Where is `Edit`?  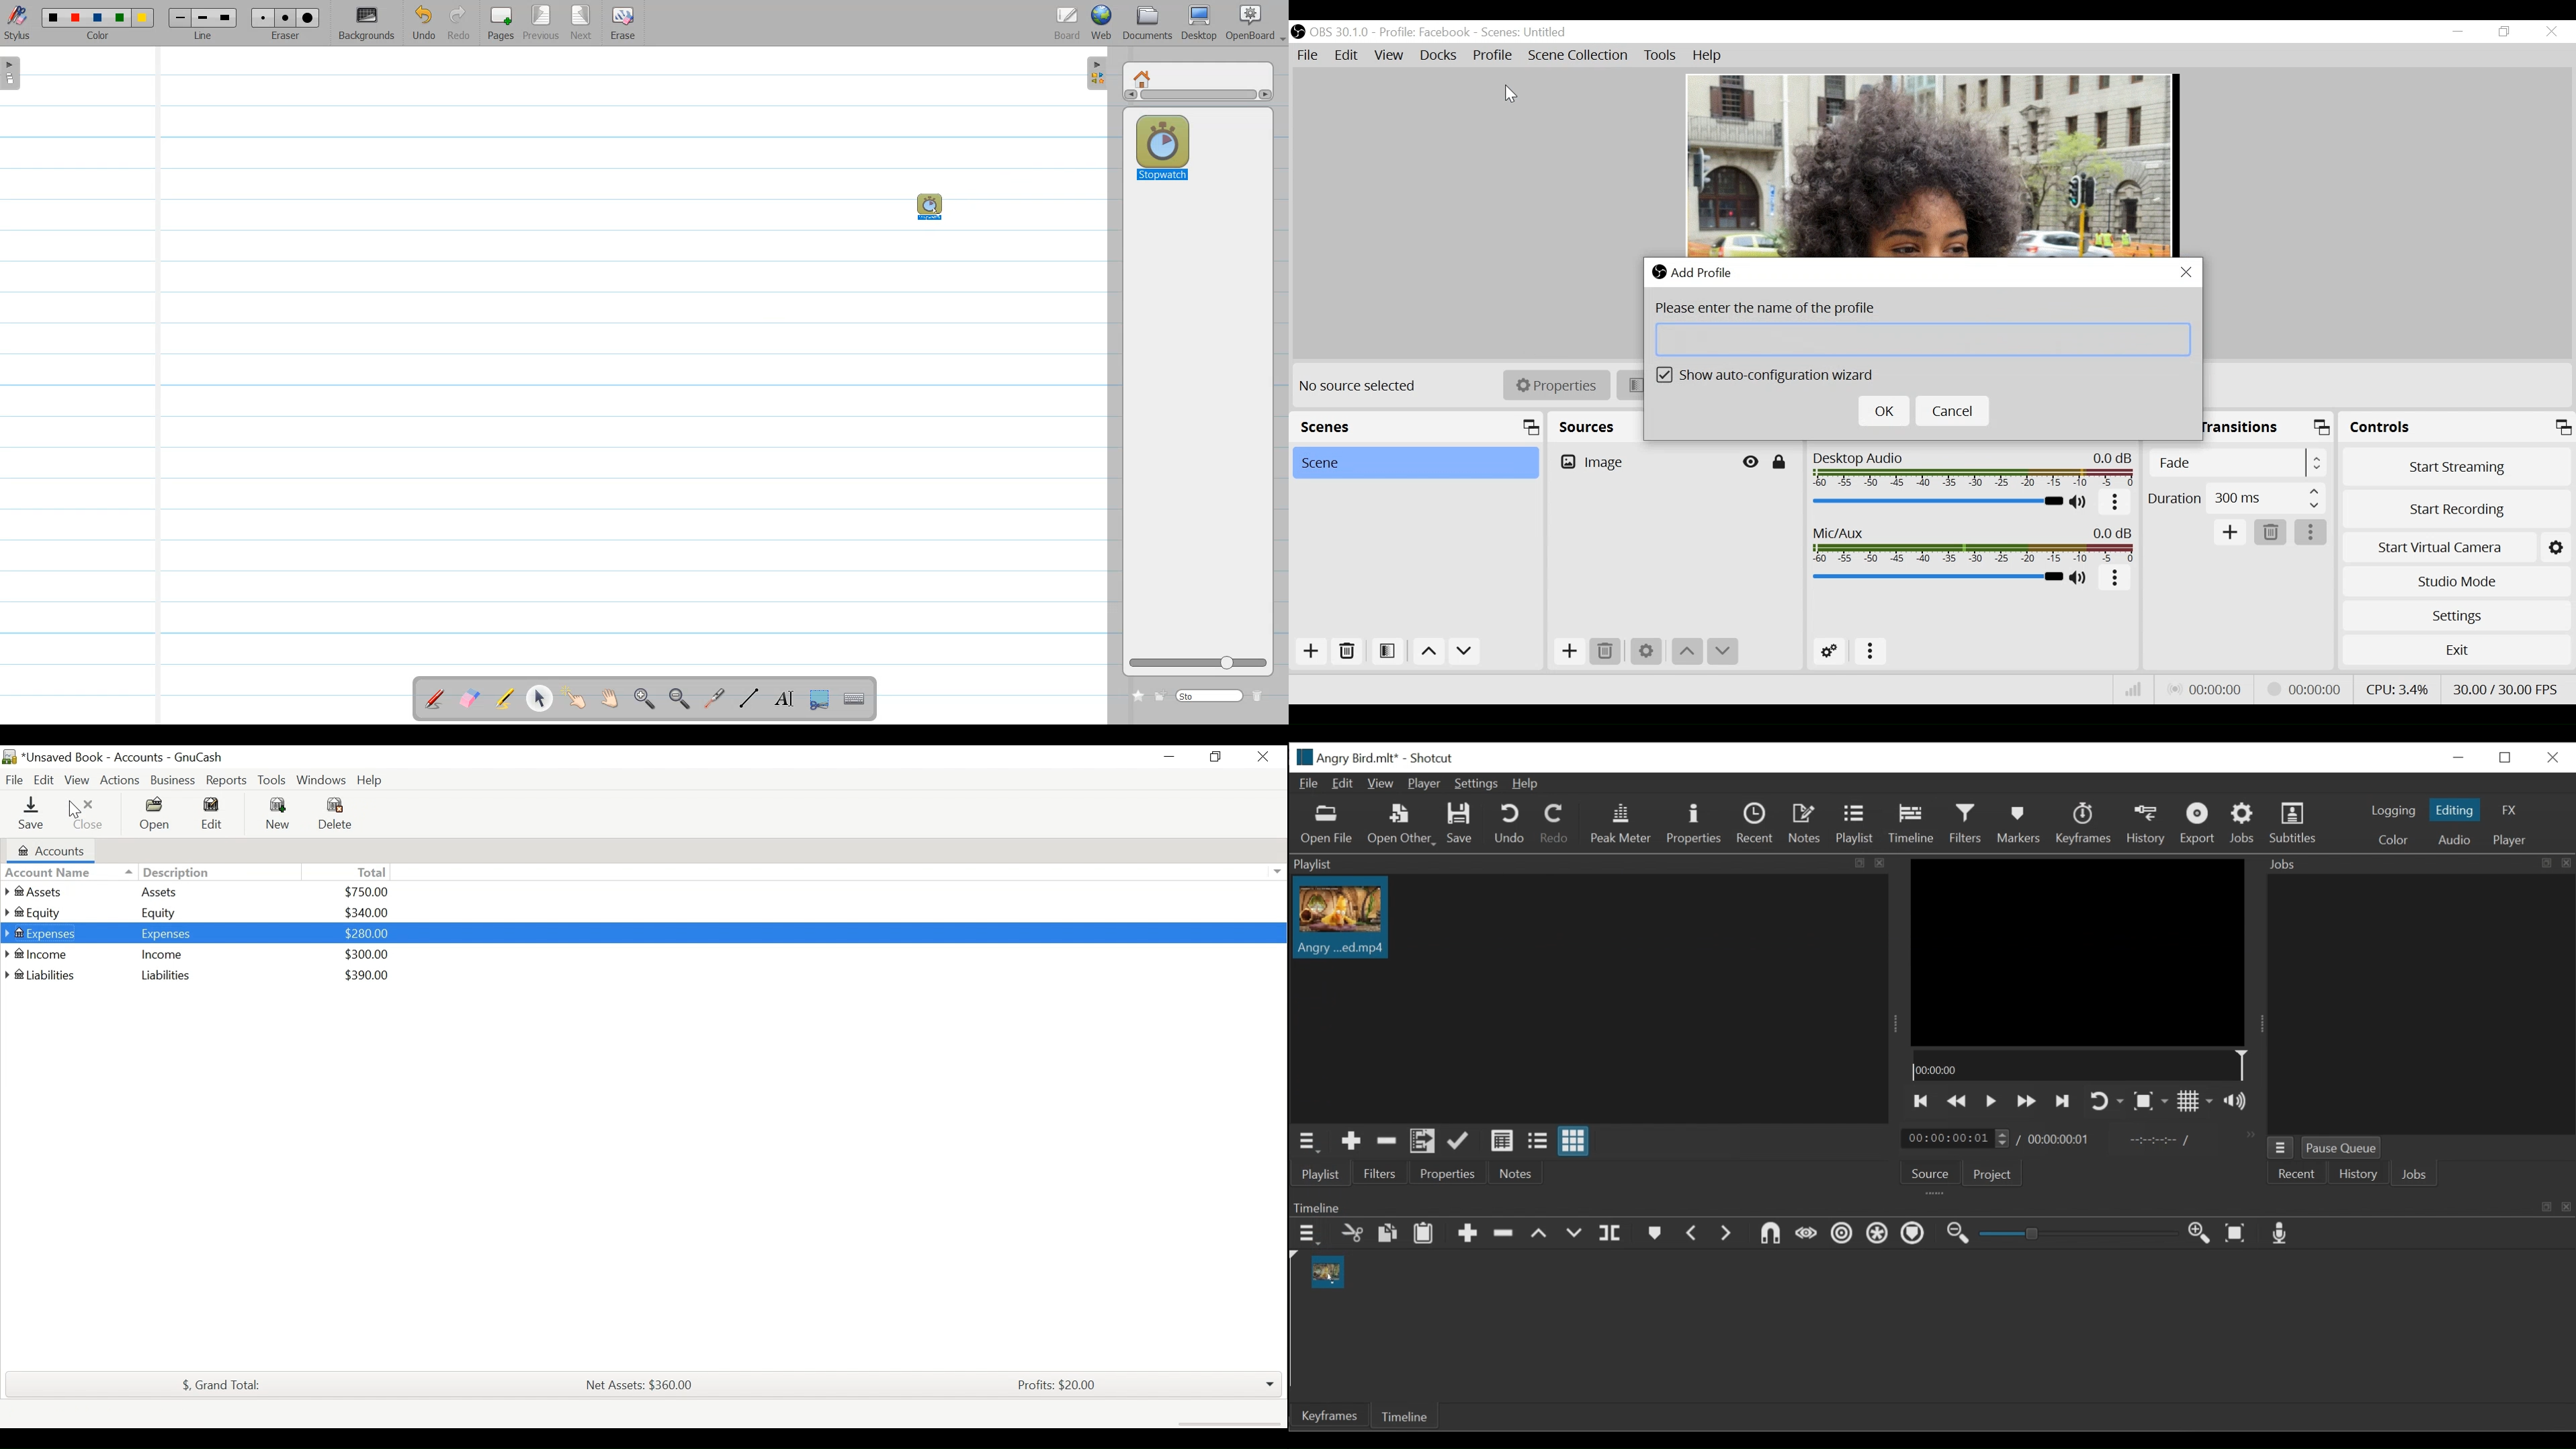
Edit is located at coordinates (1344, 784).